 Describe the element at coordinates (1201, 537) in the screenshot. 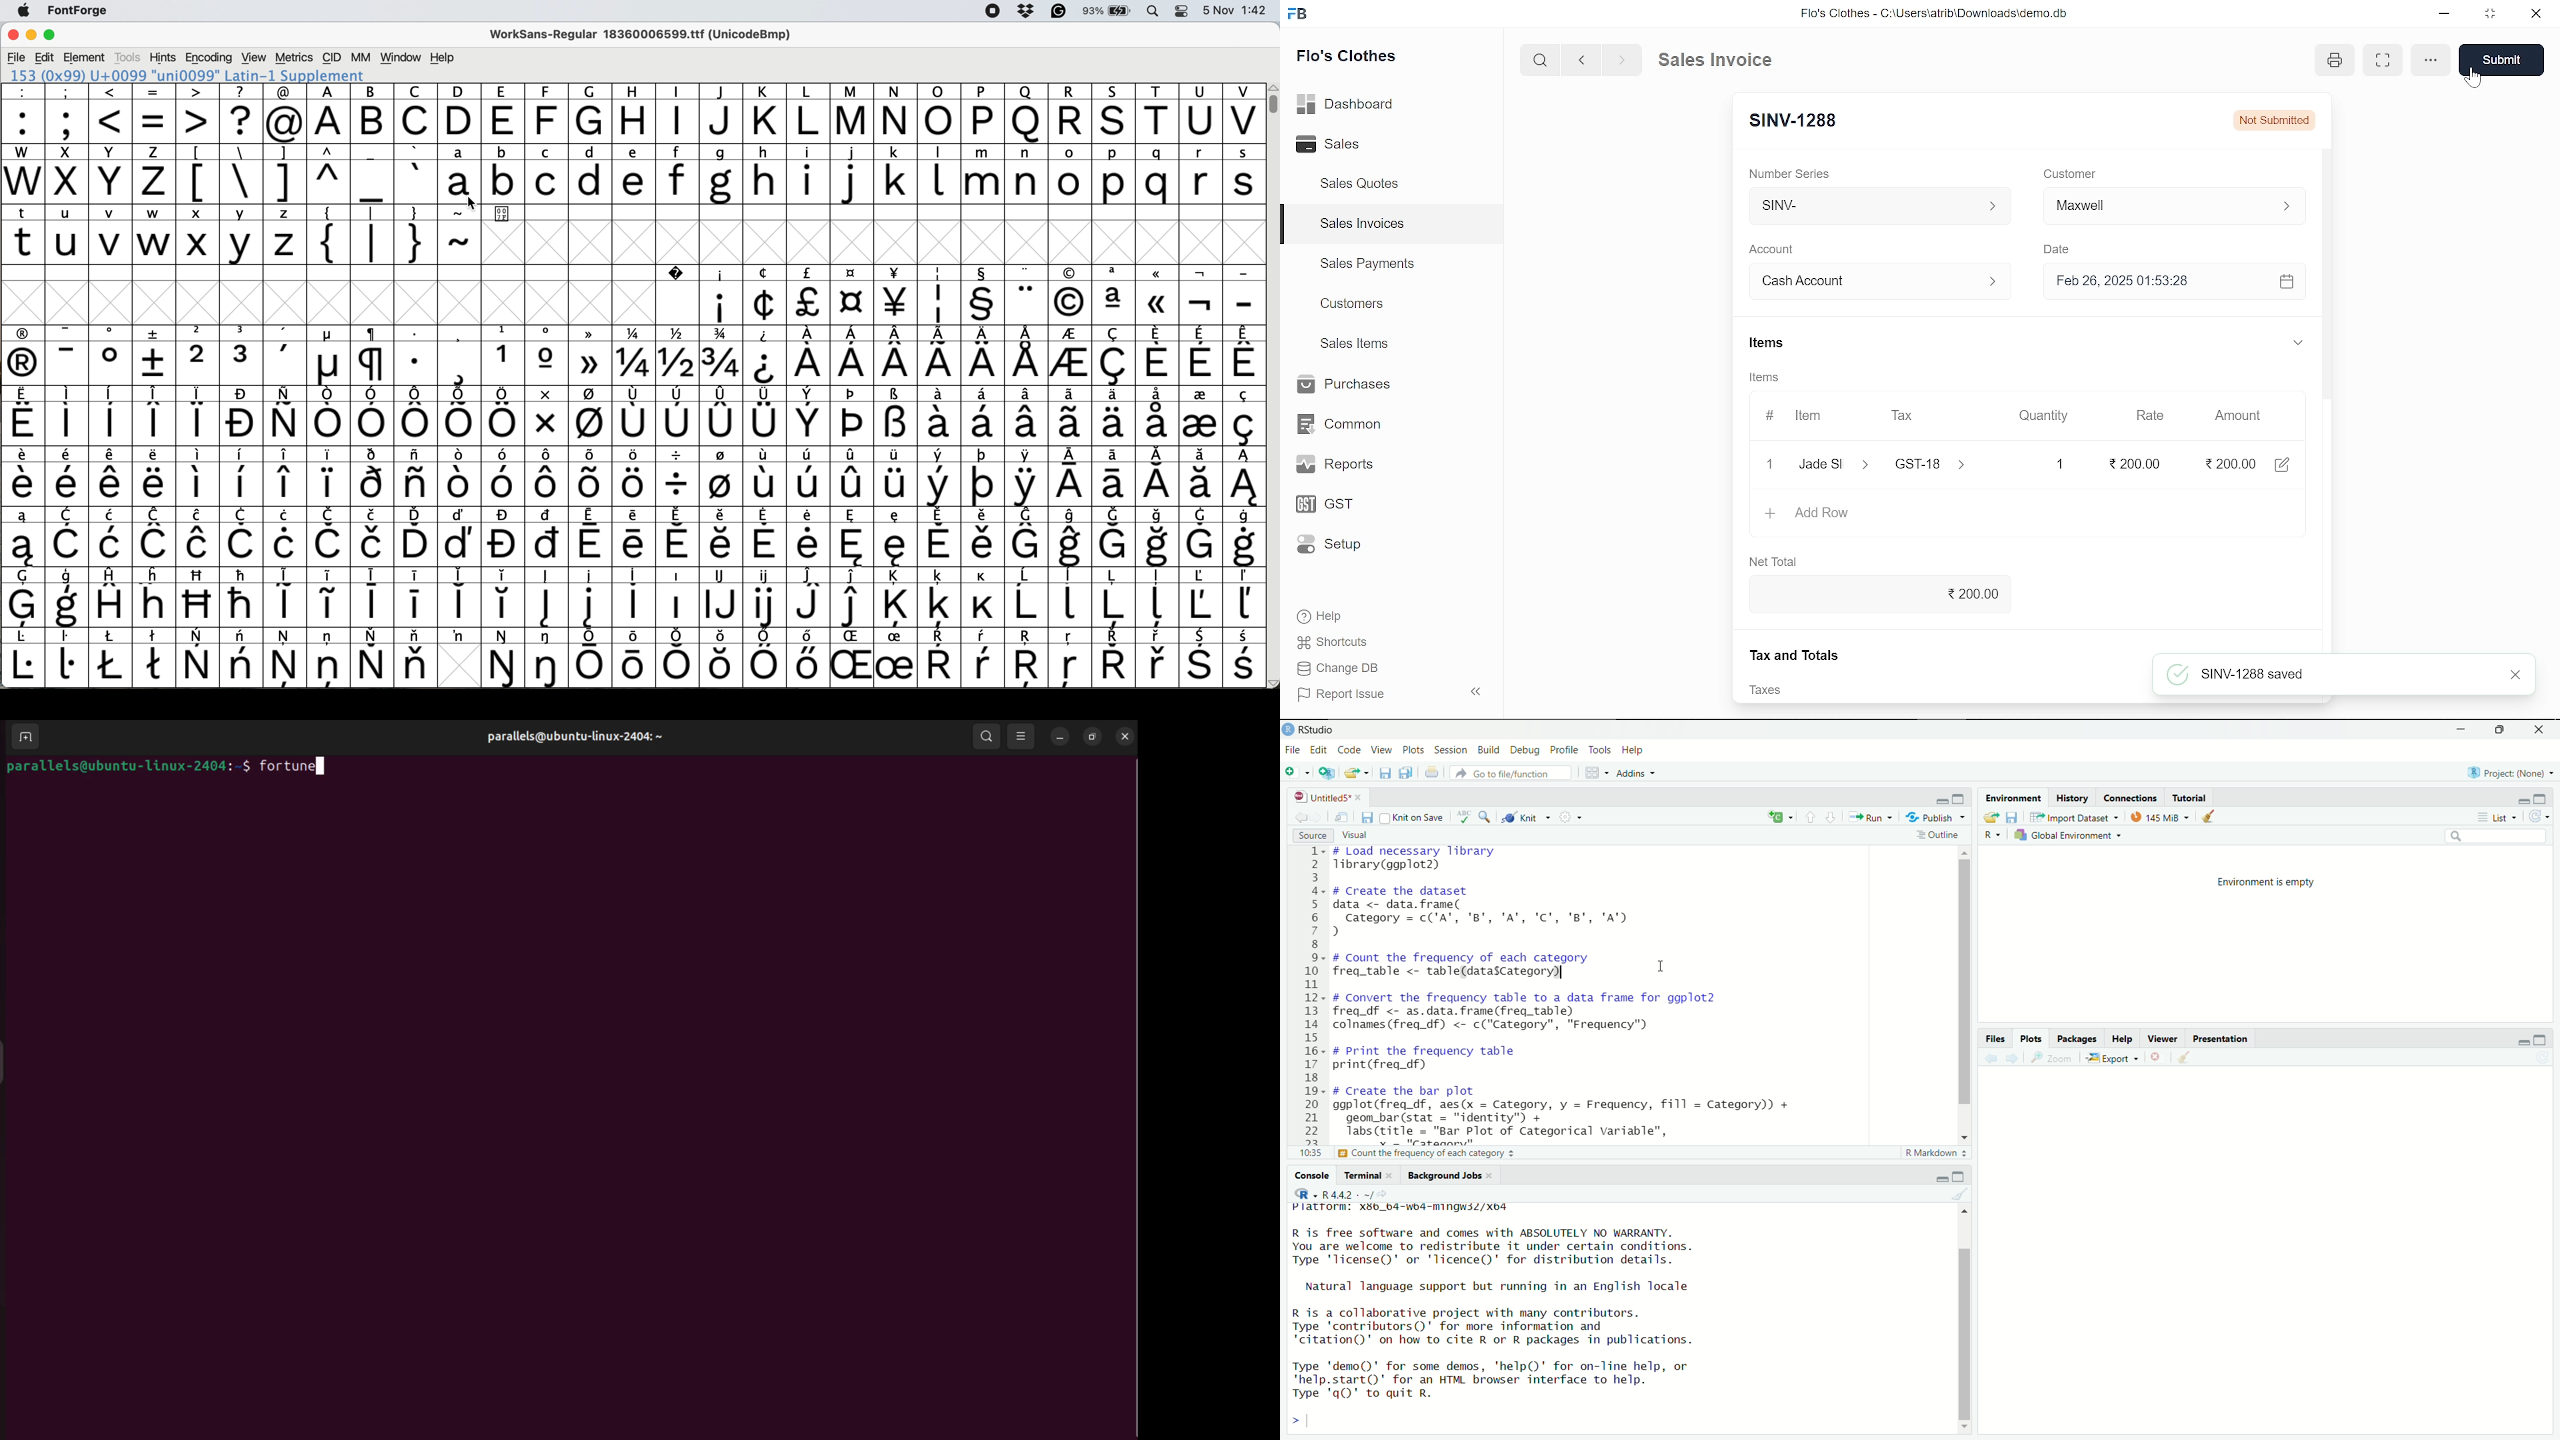

I see `symbol` at that location.